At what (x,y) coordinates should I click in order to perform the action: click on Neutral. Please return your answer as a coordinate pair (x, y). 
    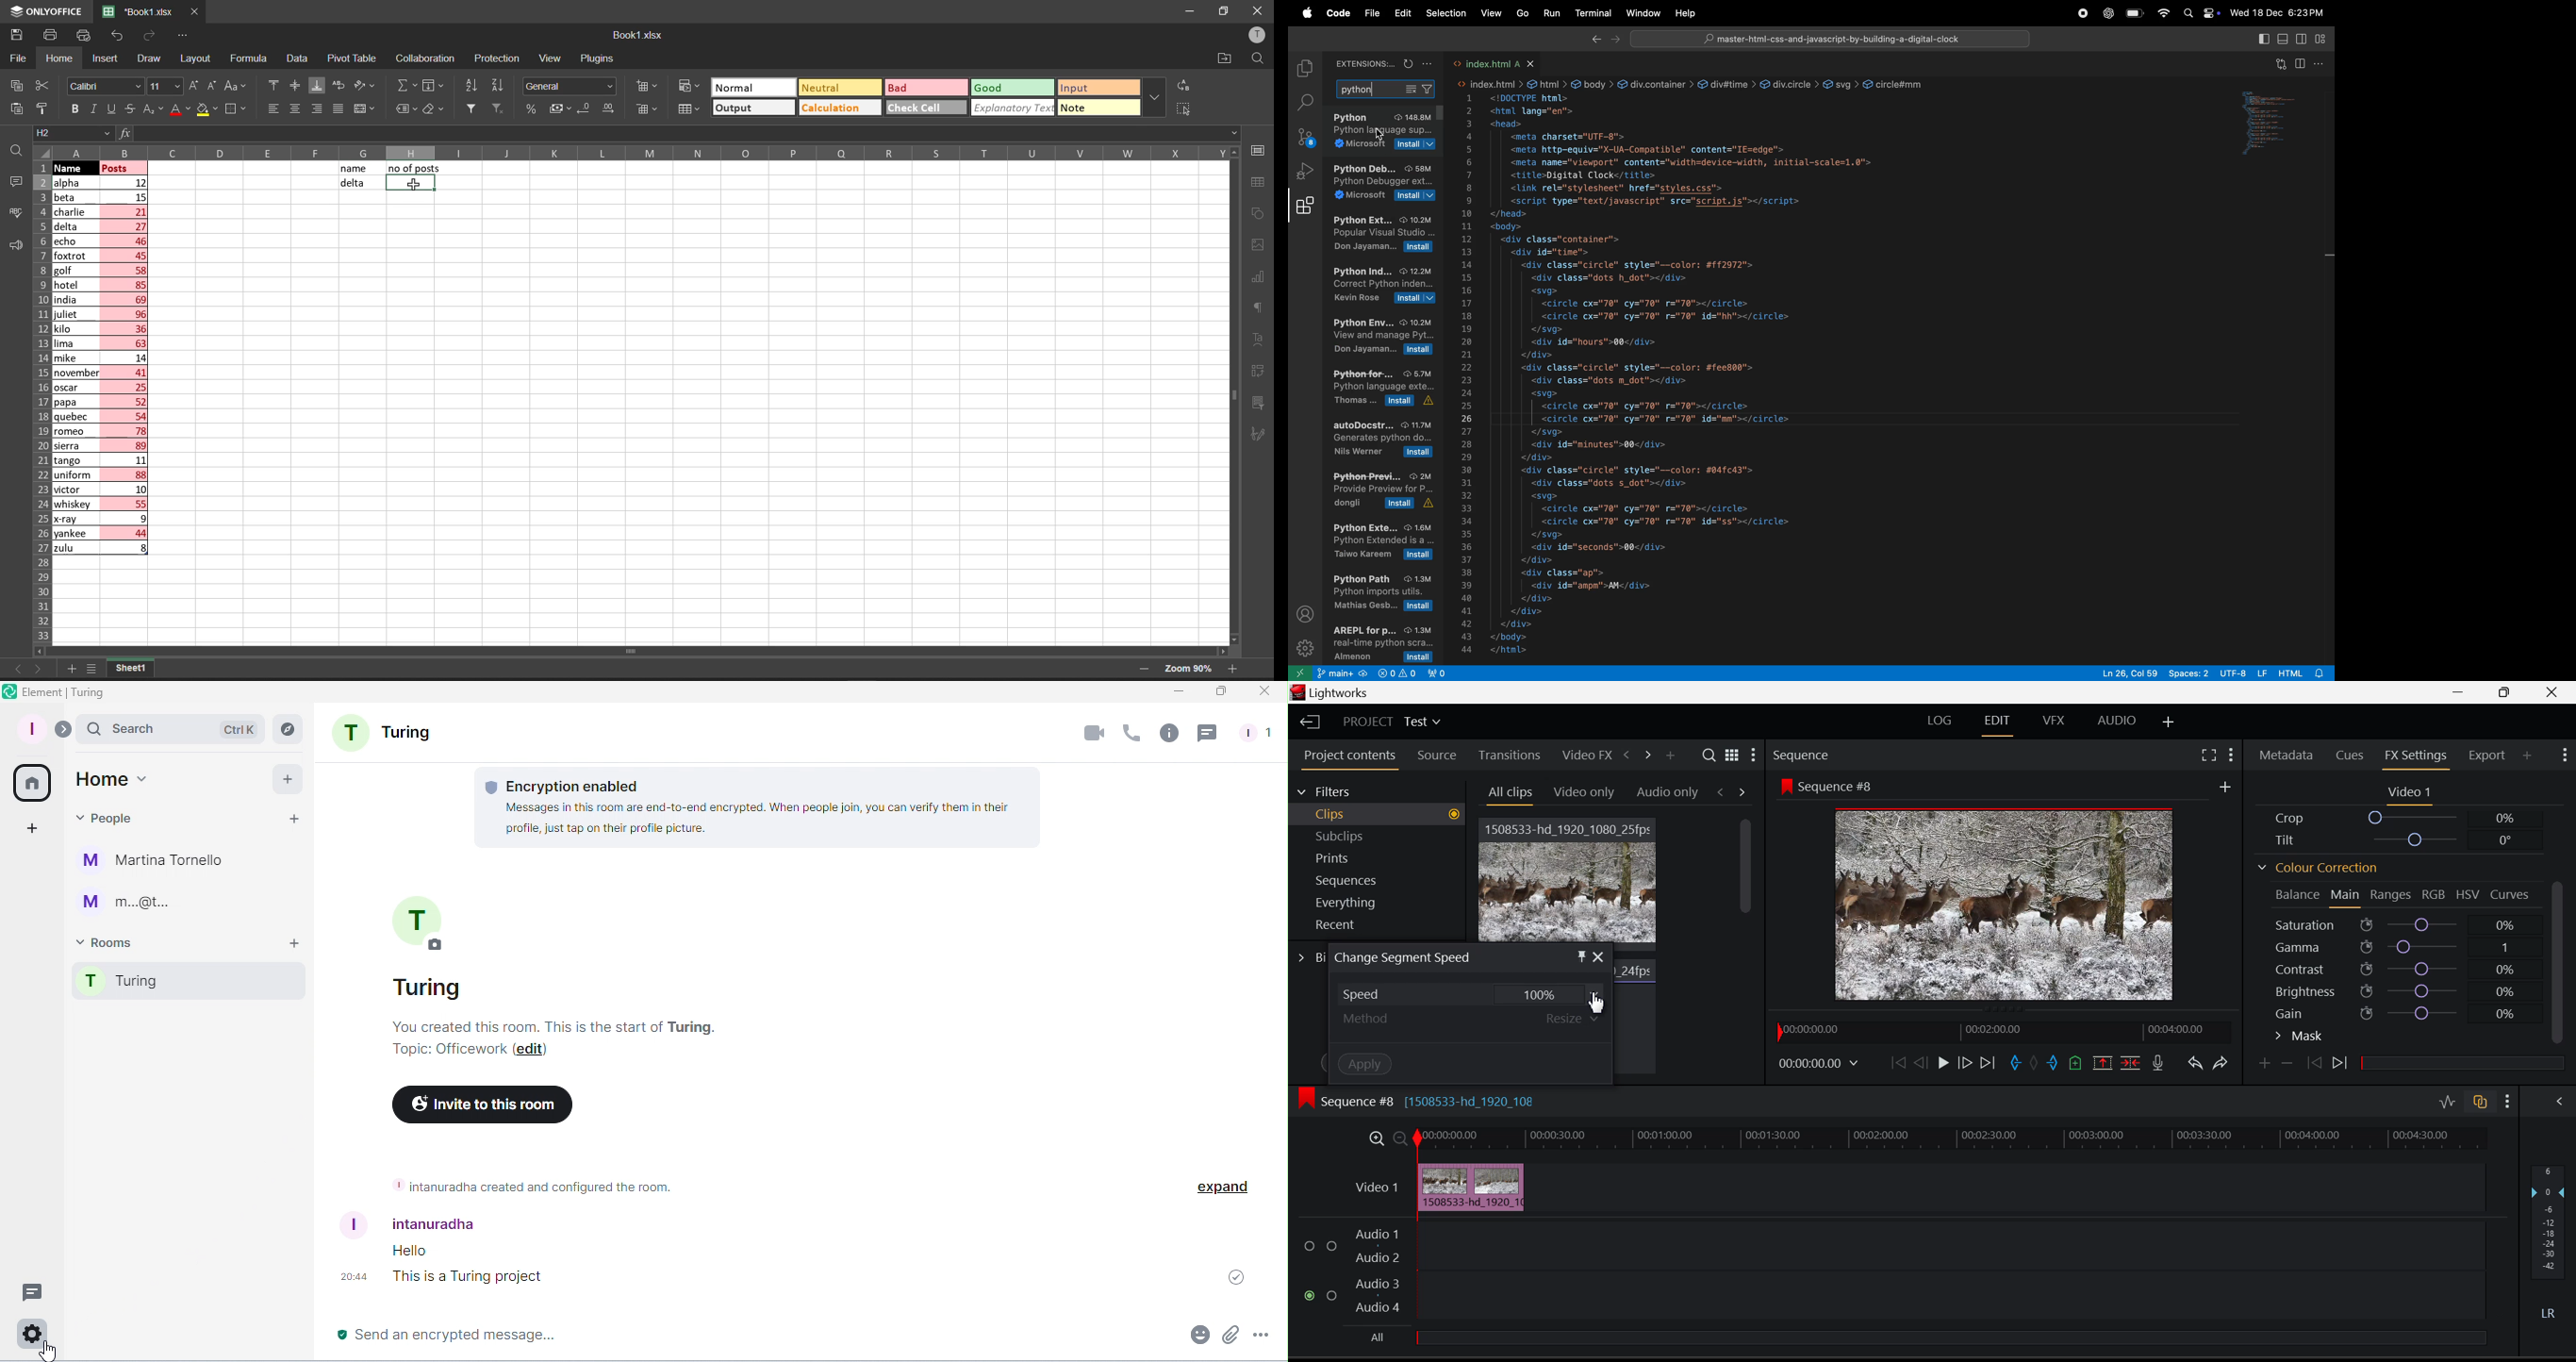
    Looking at the image, I should click on (822, 87).